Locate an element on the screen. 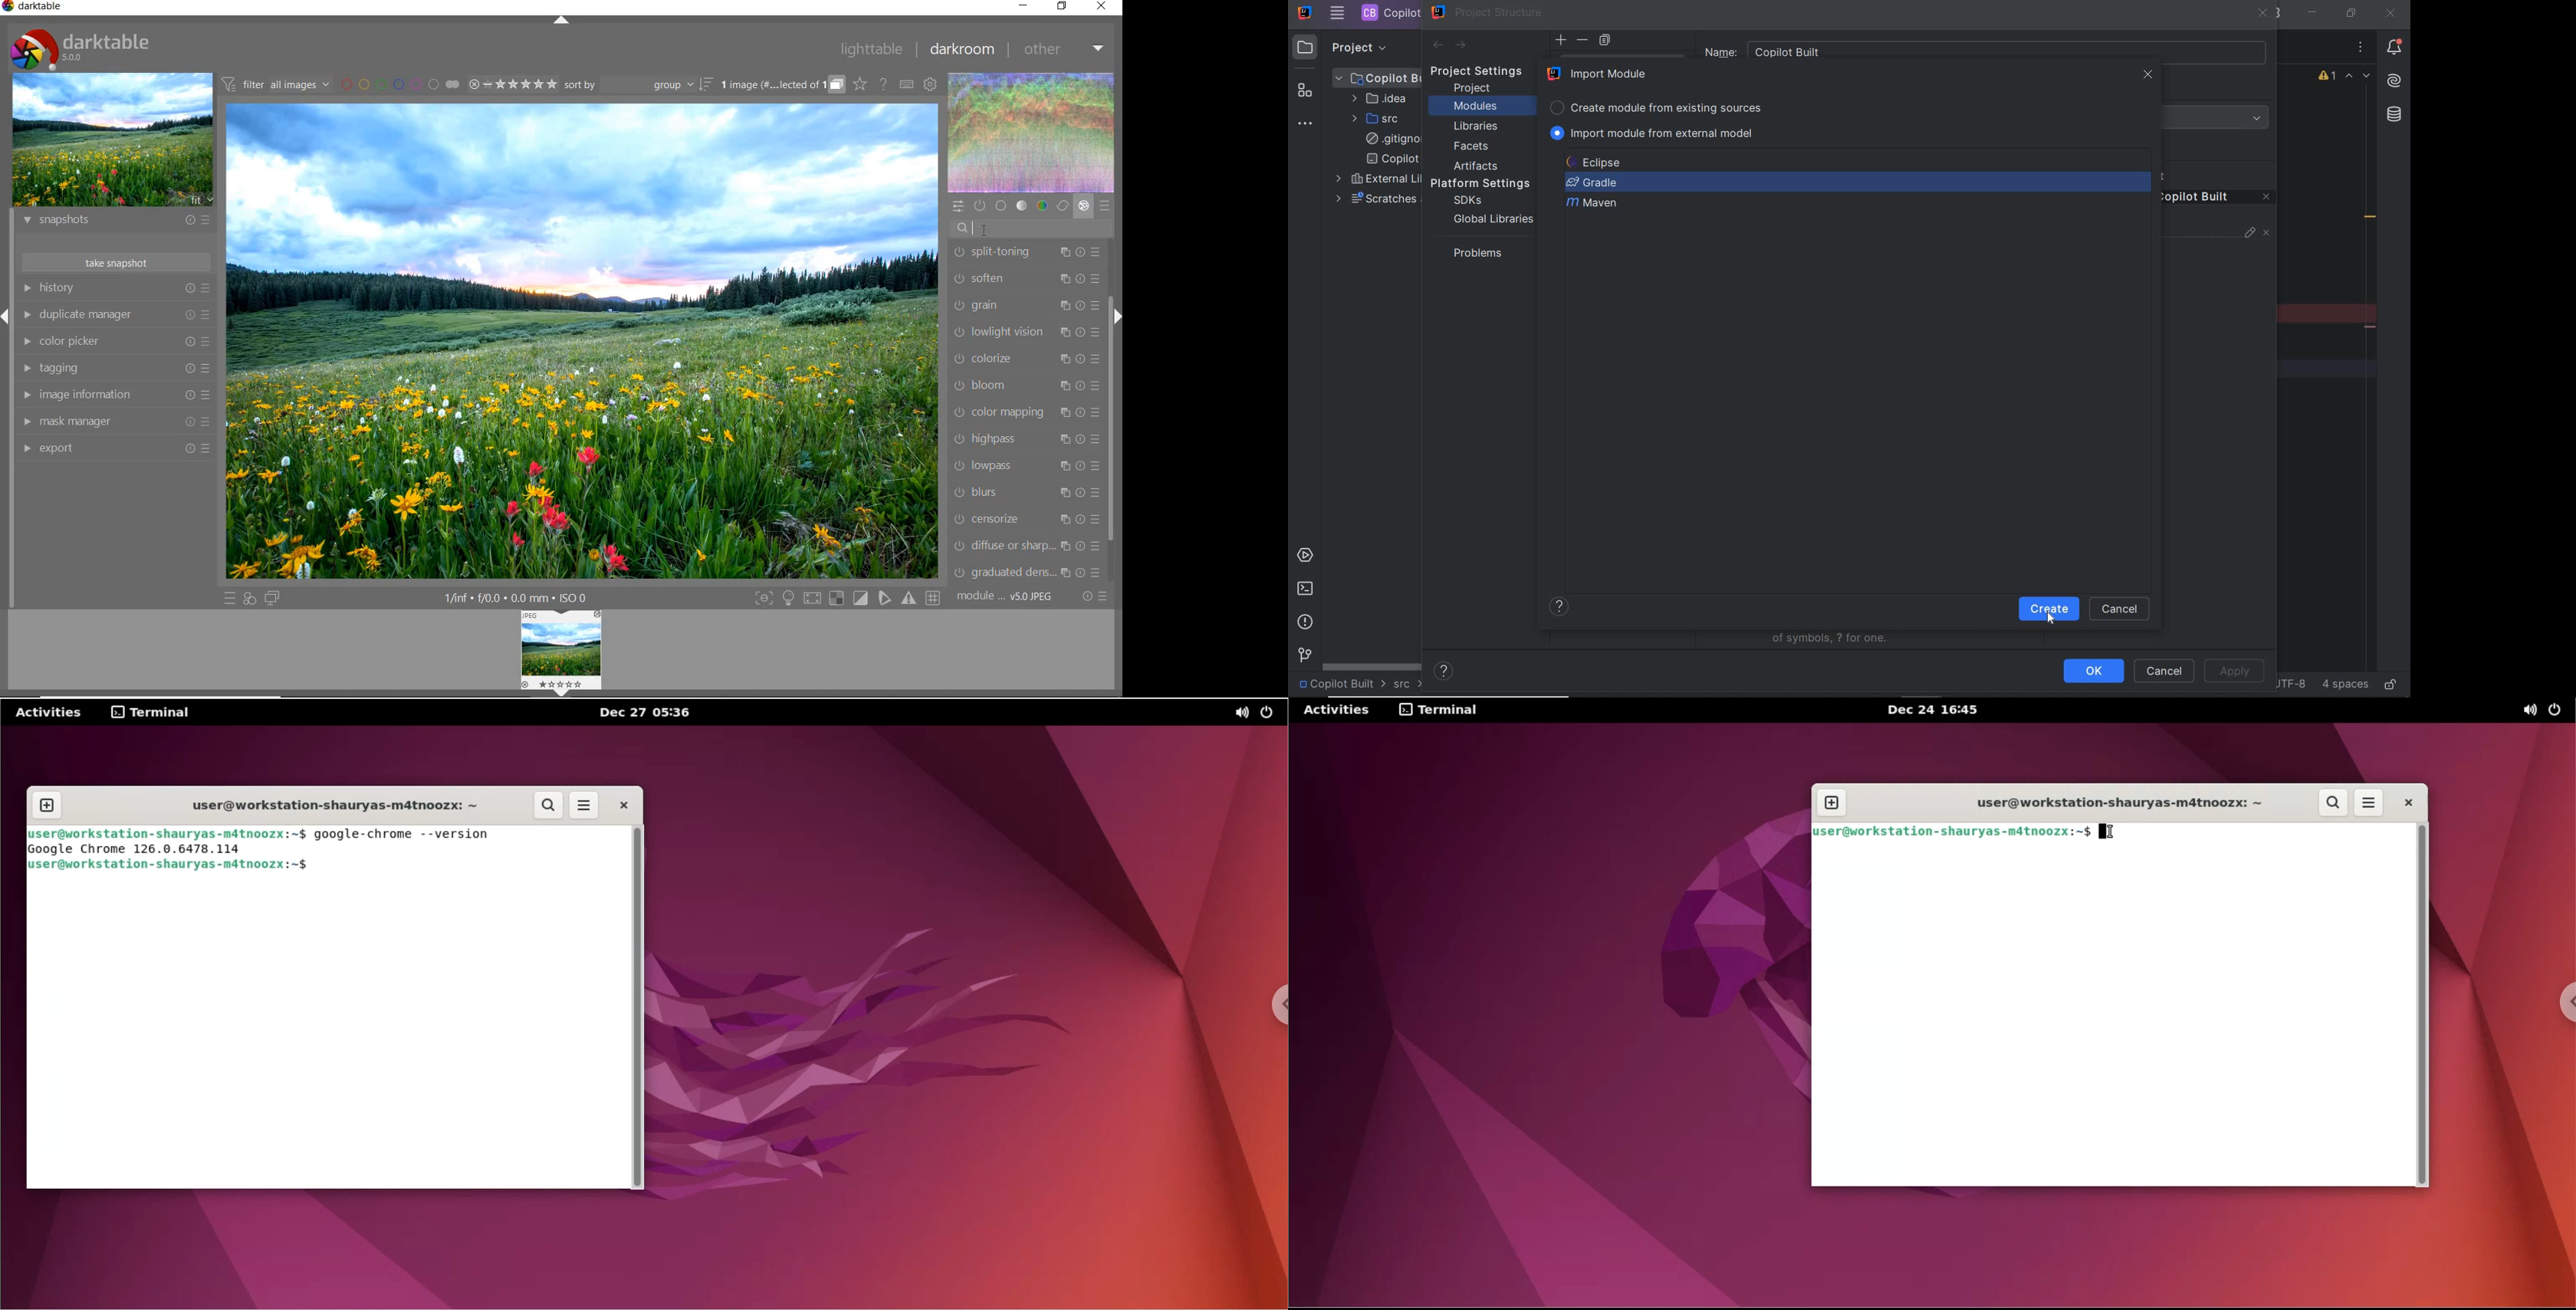  bloom is located at coordinates (1024, 385).